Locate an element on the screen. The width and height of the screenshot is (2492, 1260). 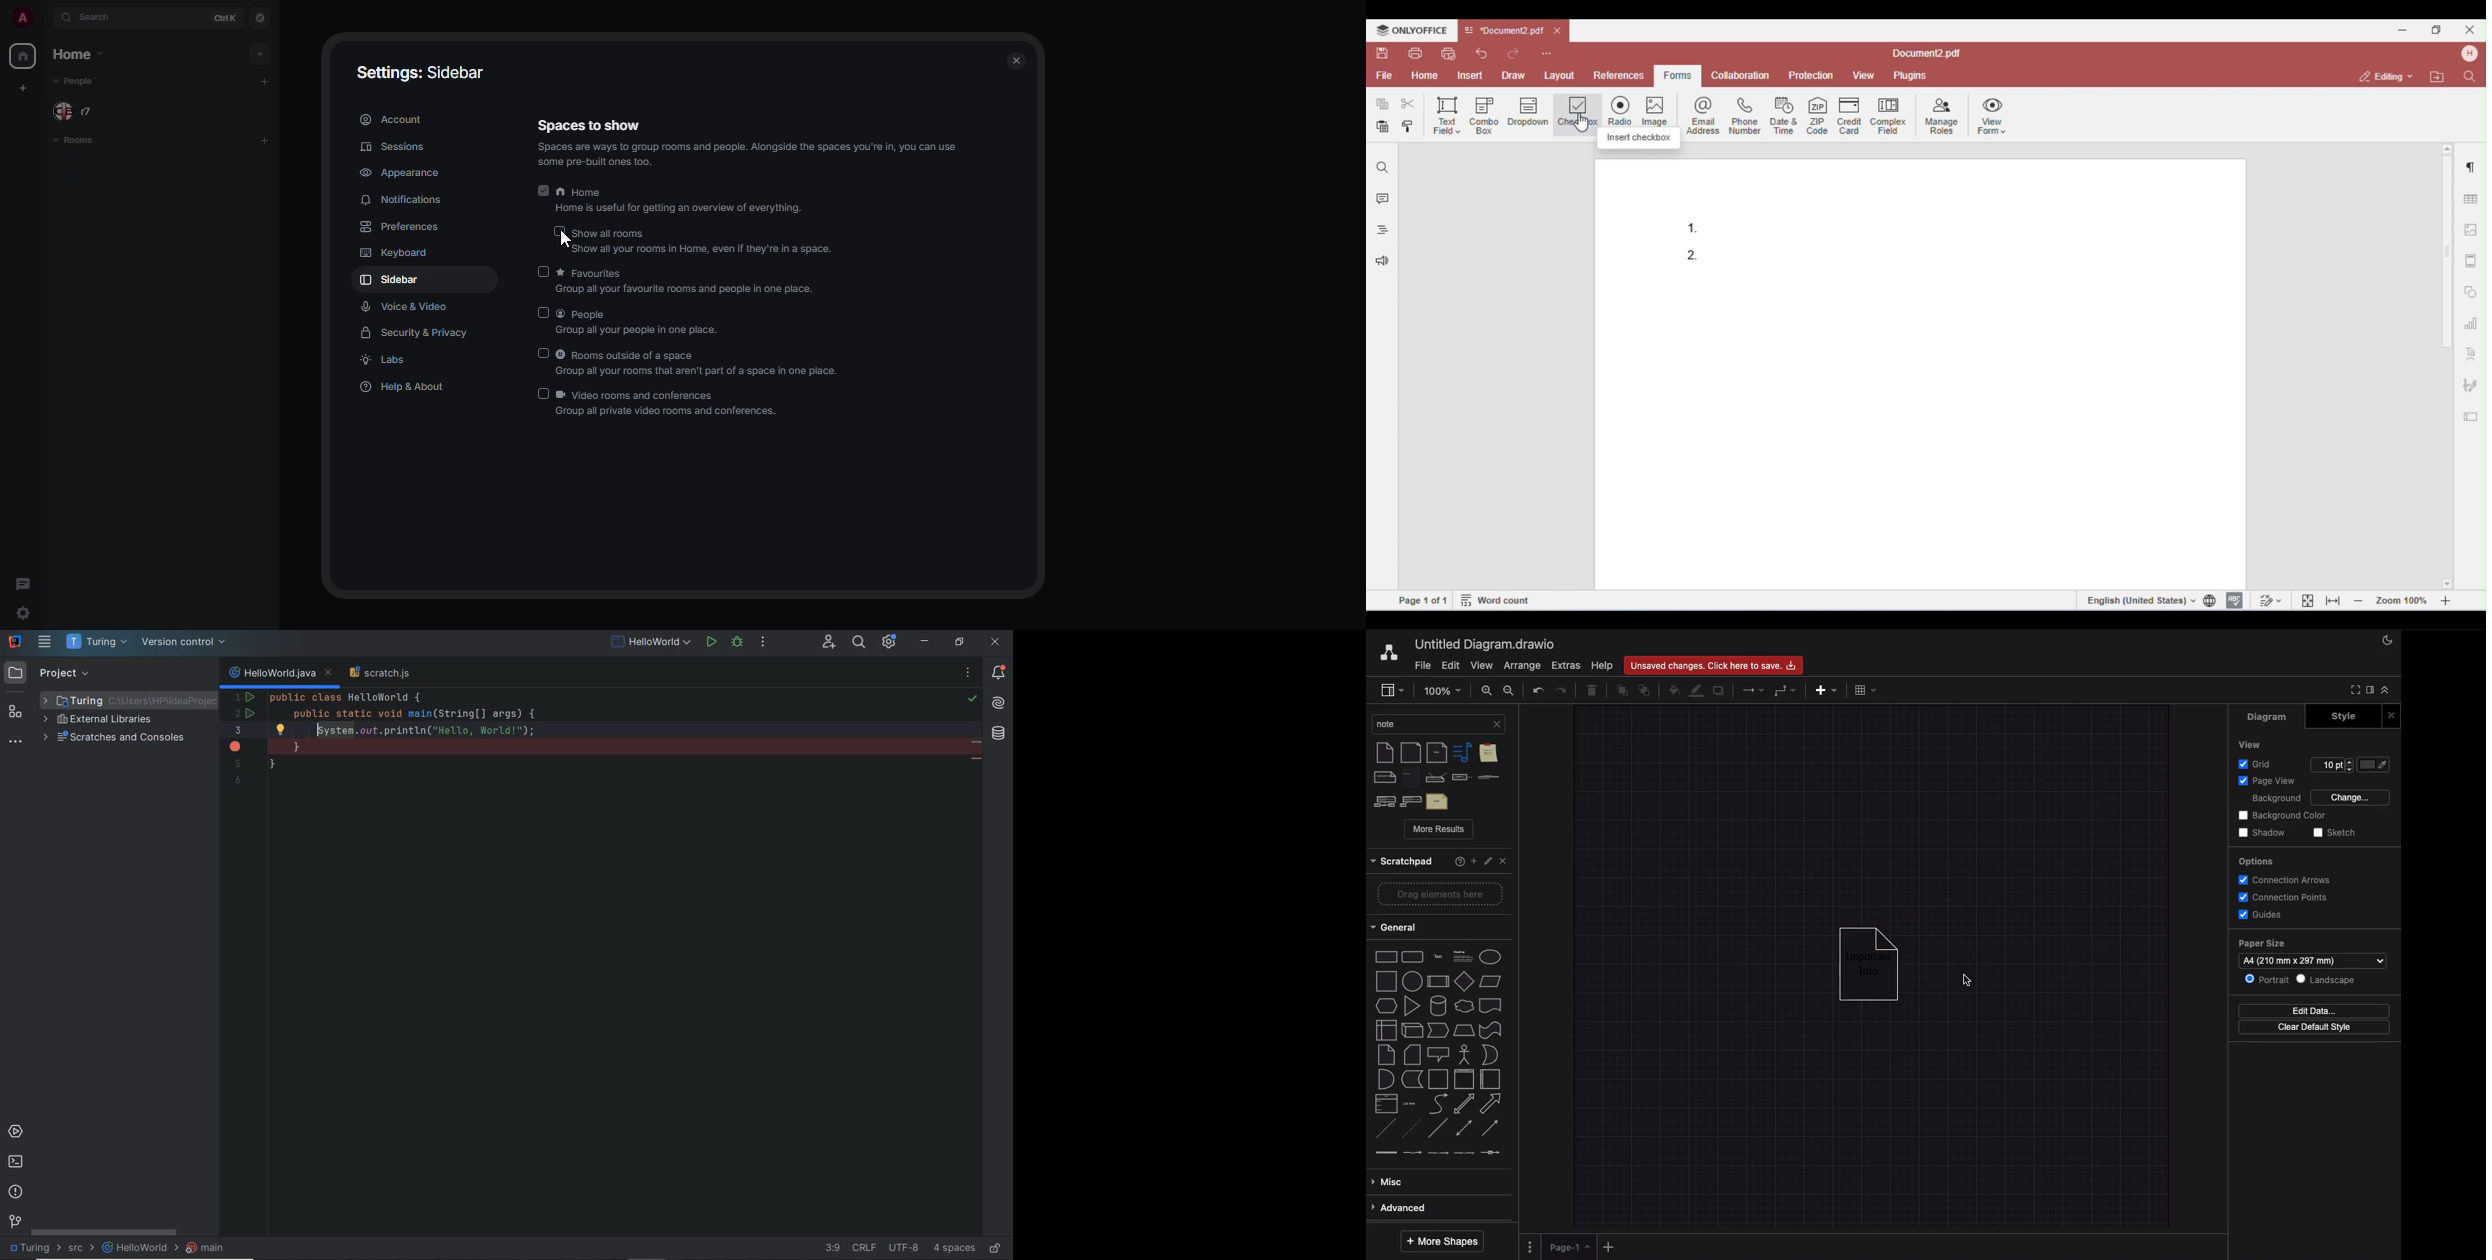
minimize is located at coordinates (927, 641).